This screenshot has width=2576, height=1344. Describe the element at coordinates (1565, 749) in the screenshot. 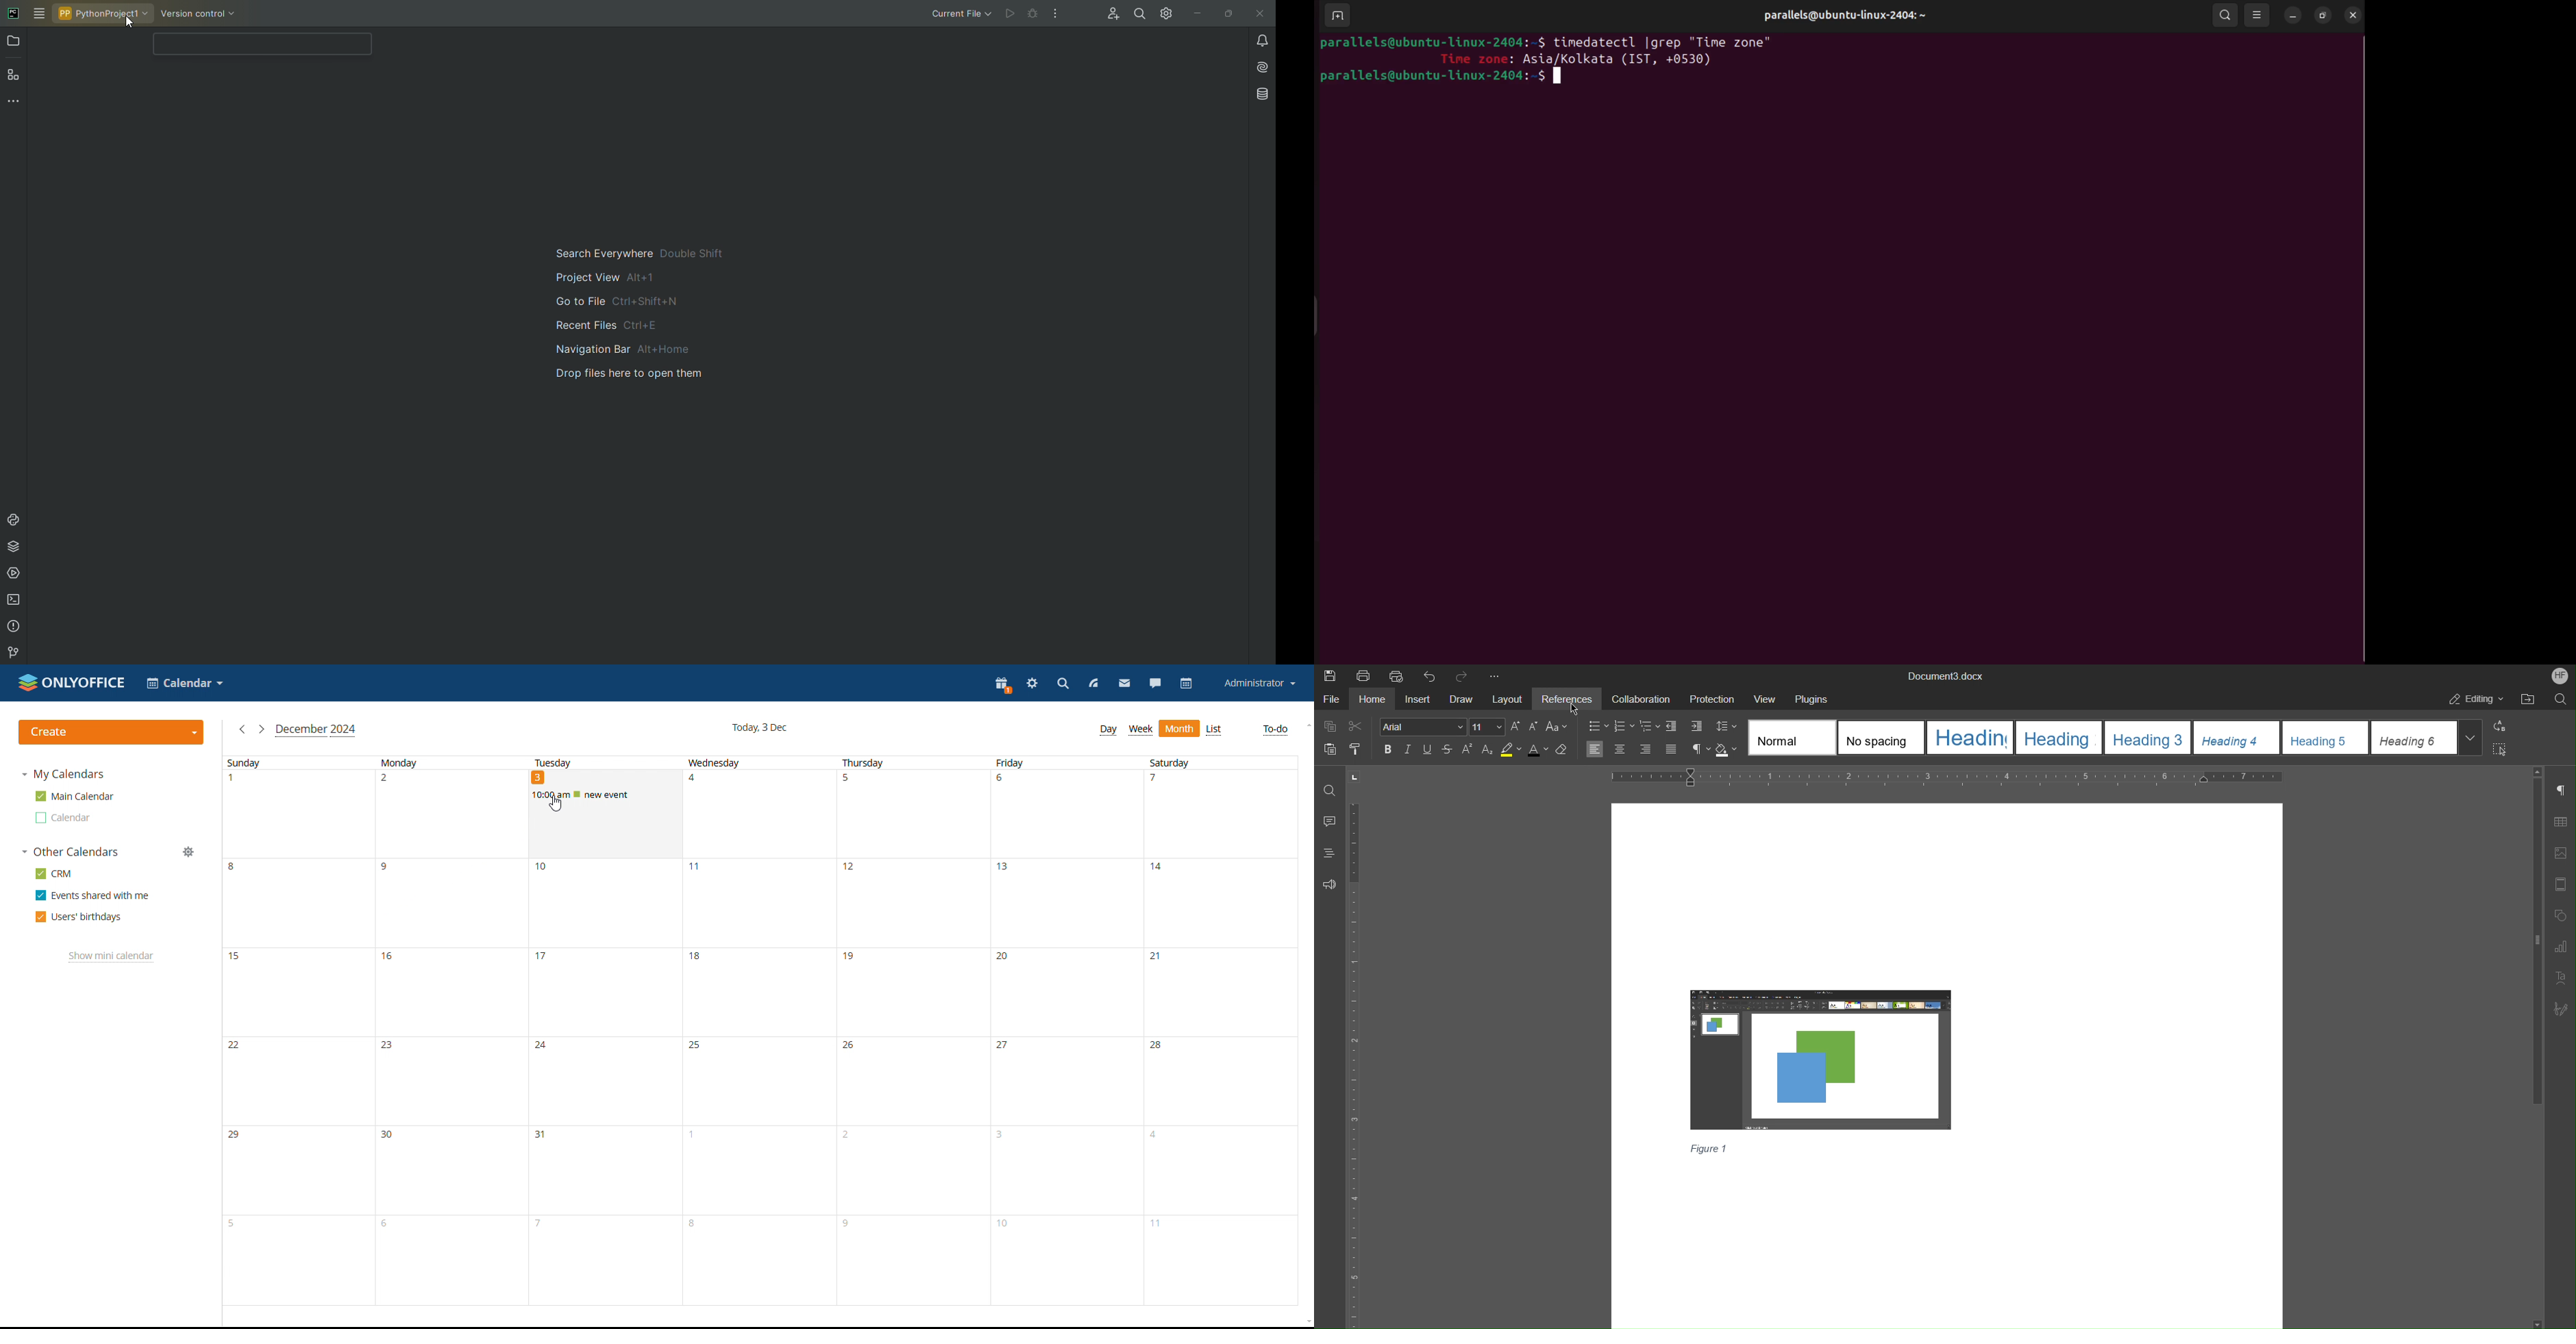

I see `Erase Style` at that location.